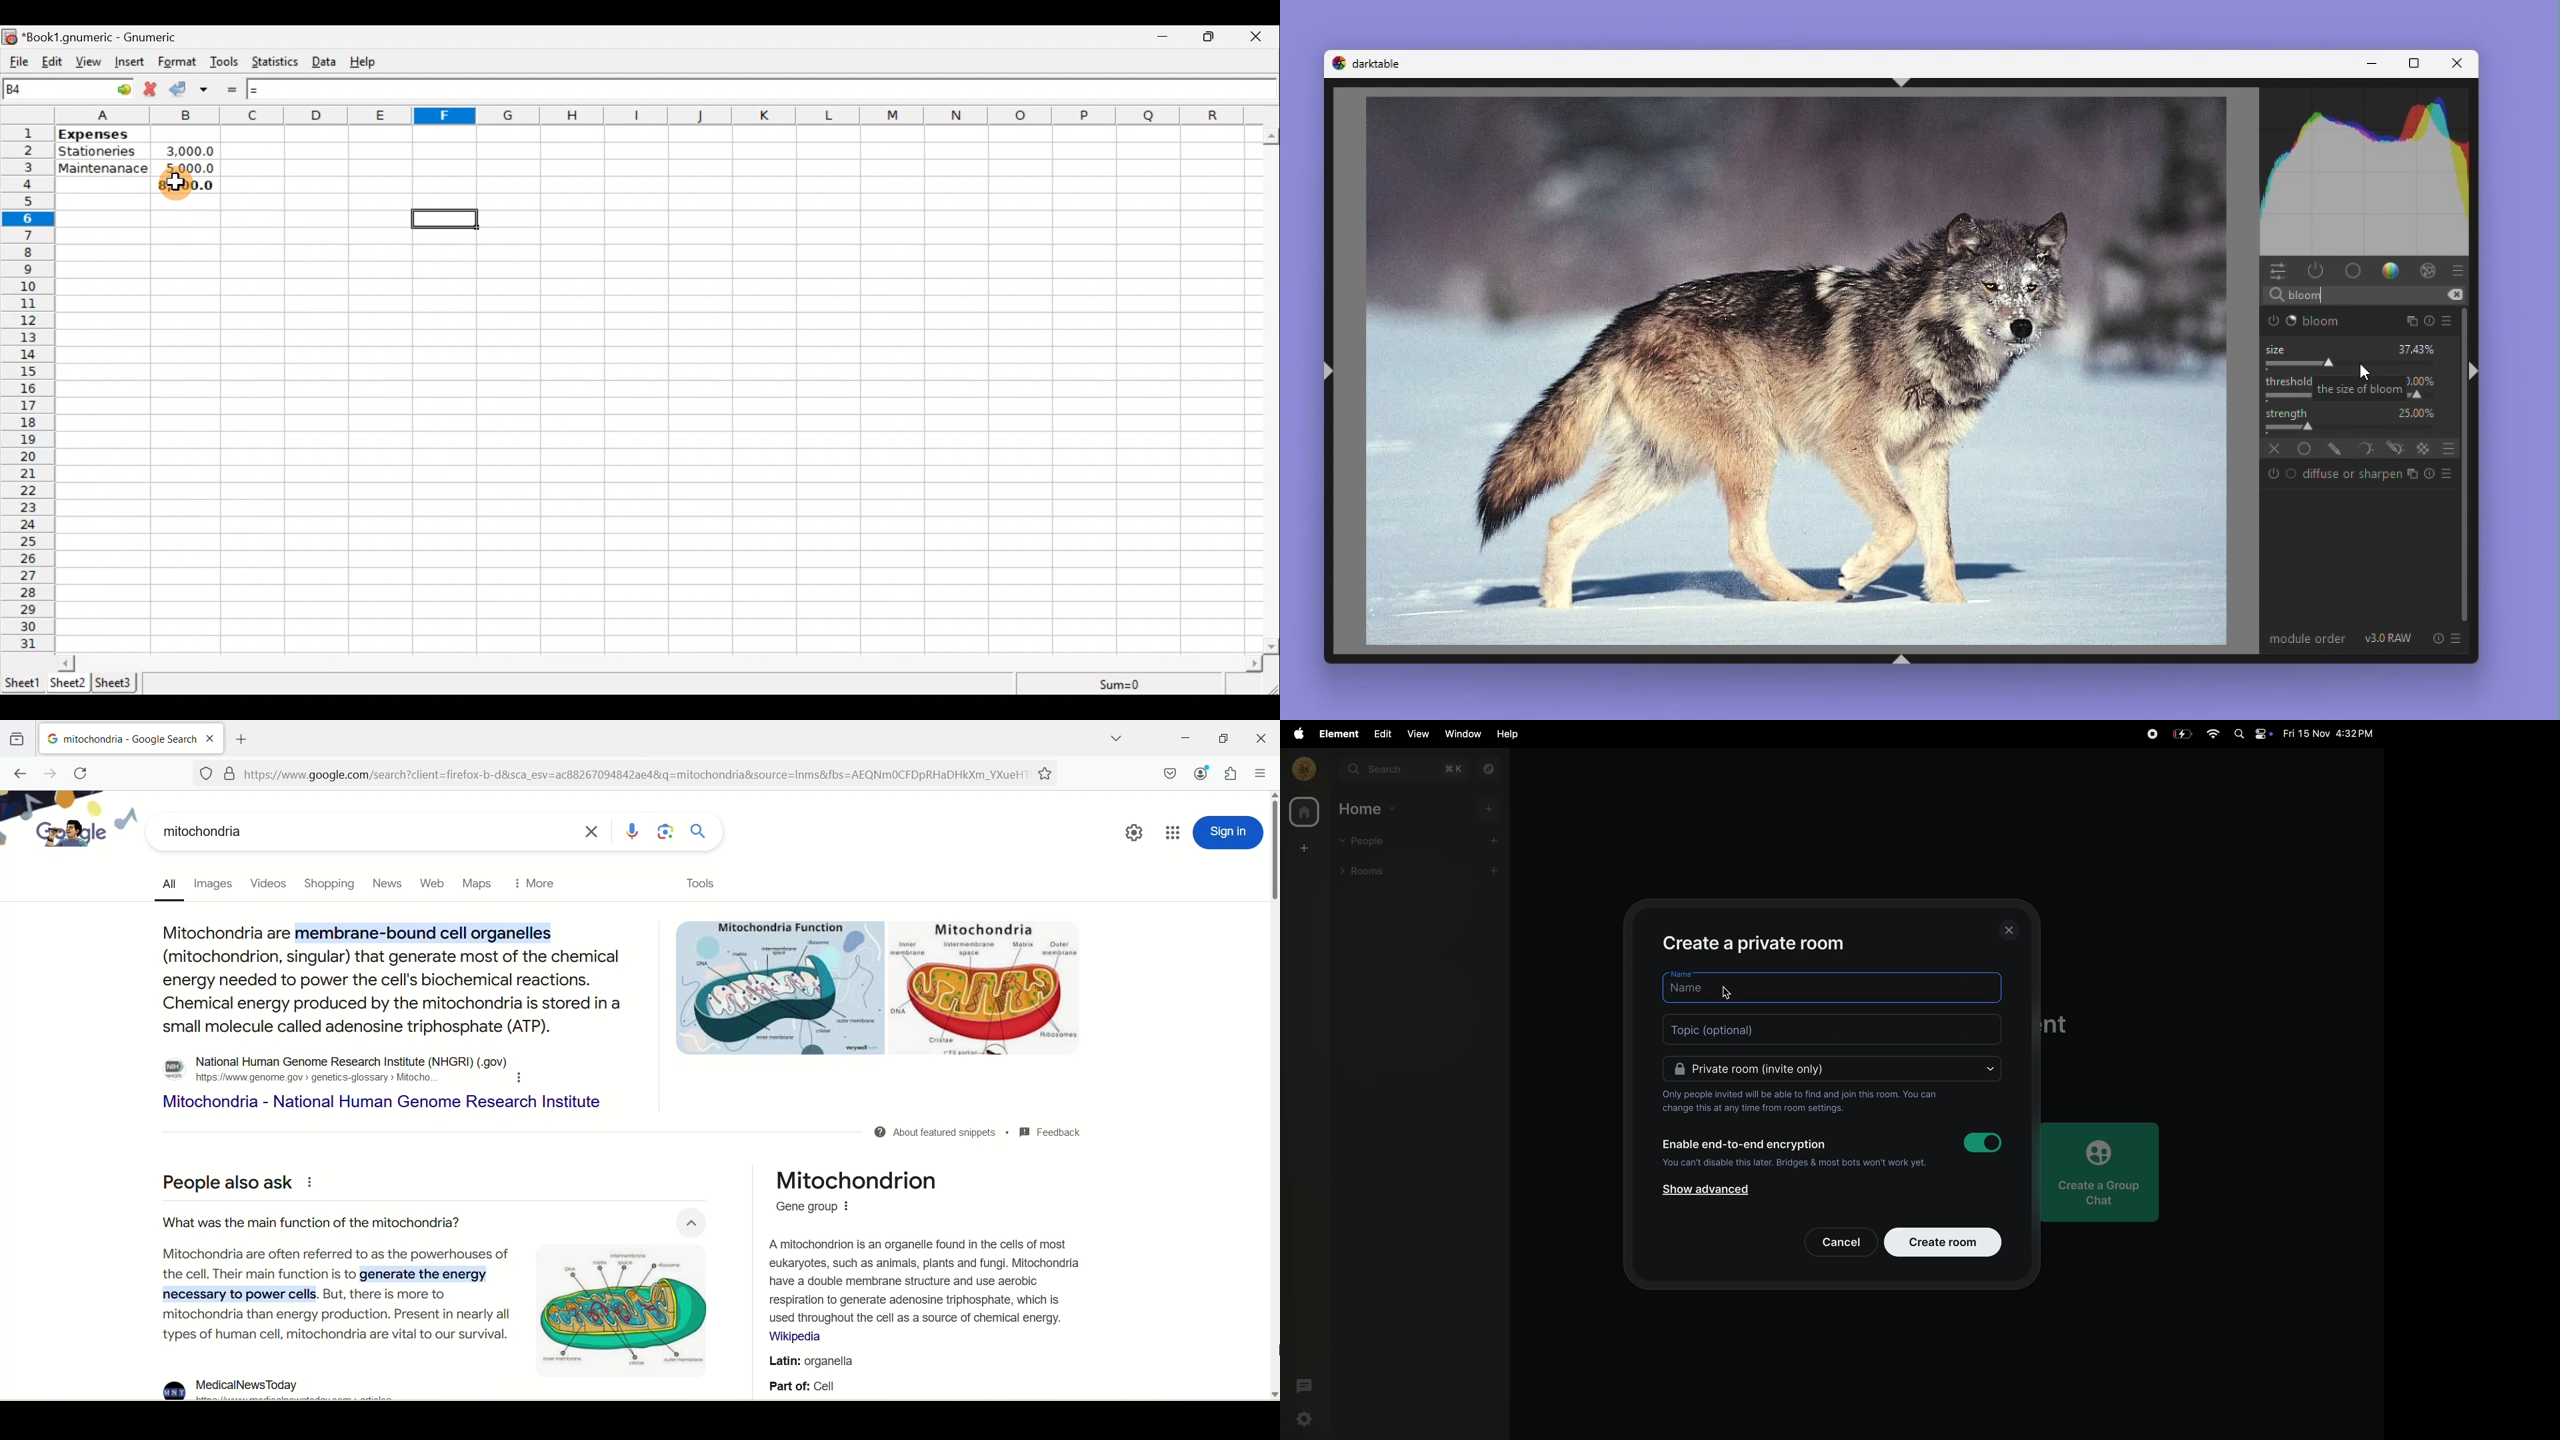 Image resolution: width=2576 pixels, height=1456 pixels. Describe the element at coordinates (648, 116) in the screenshot. I see `alphabets row` at that location.